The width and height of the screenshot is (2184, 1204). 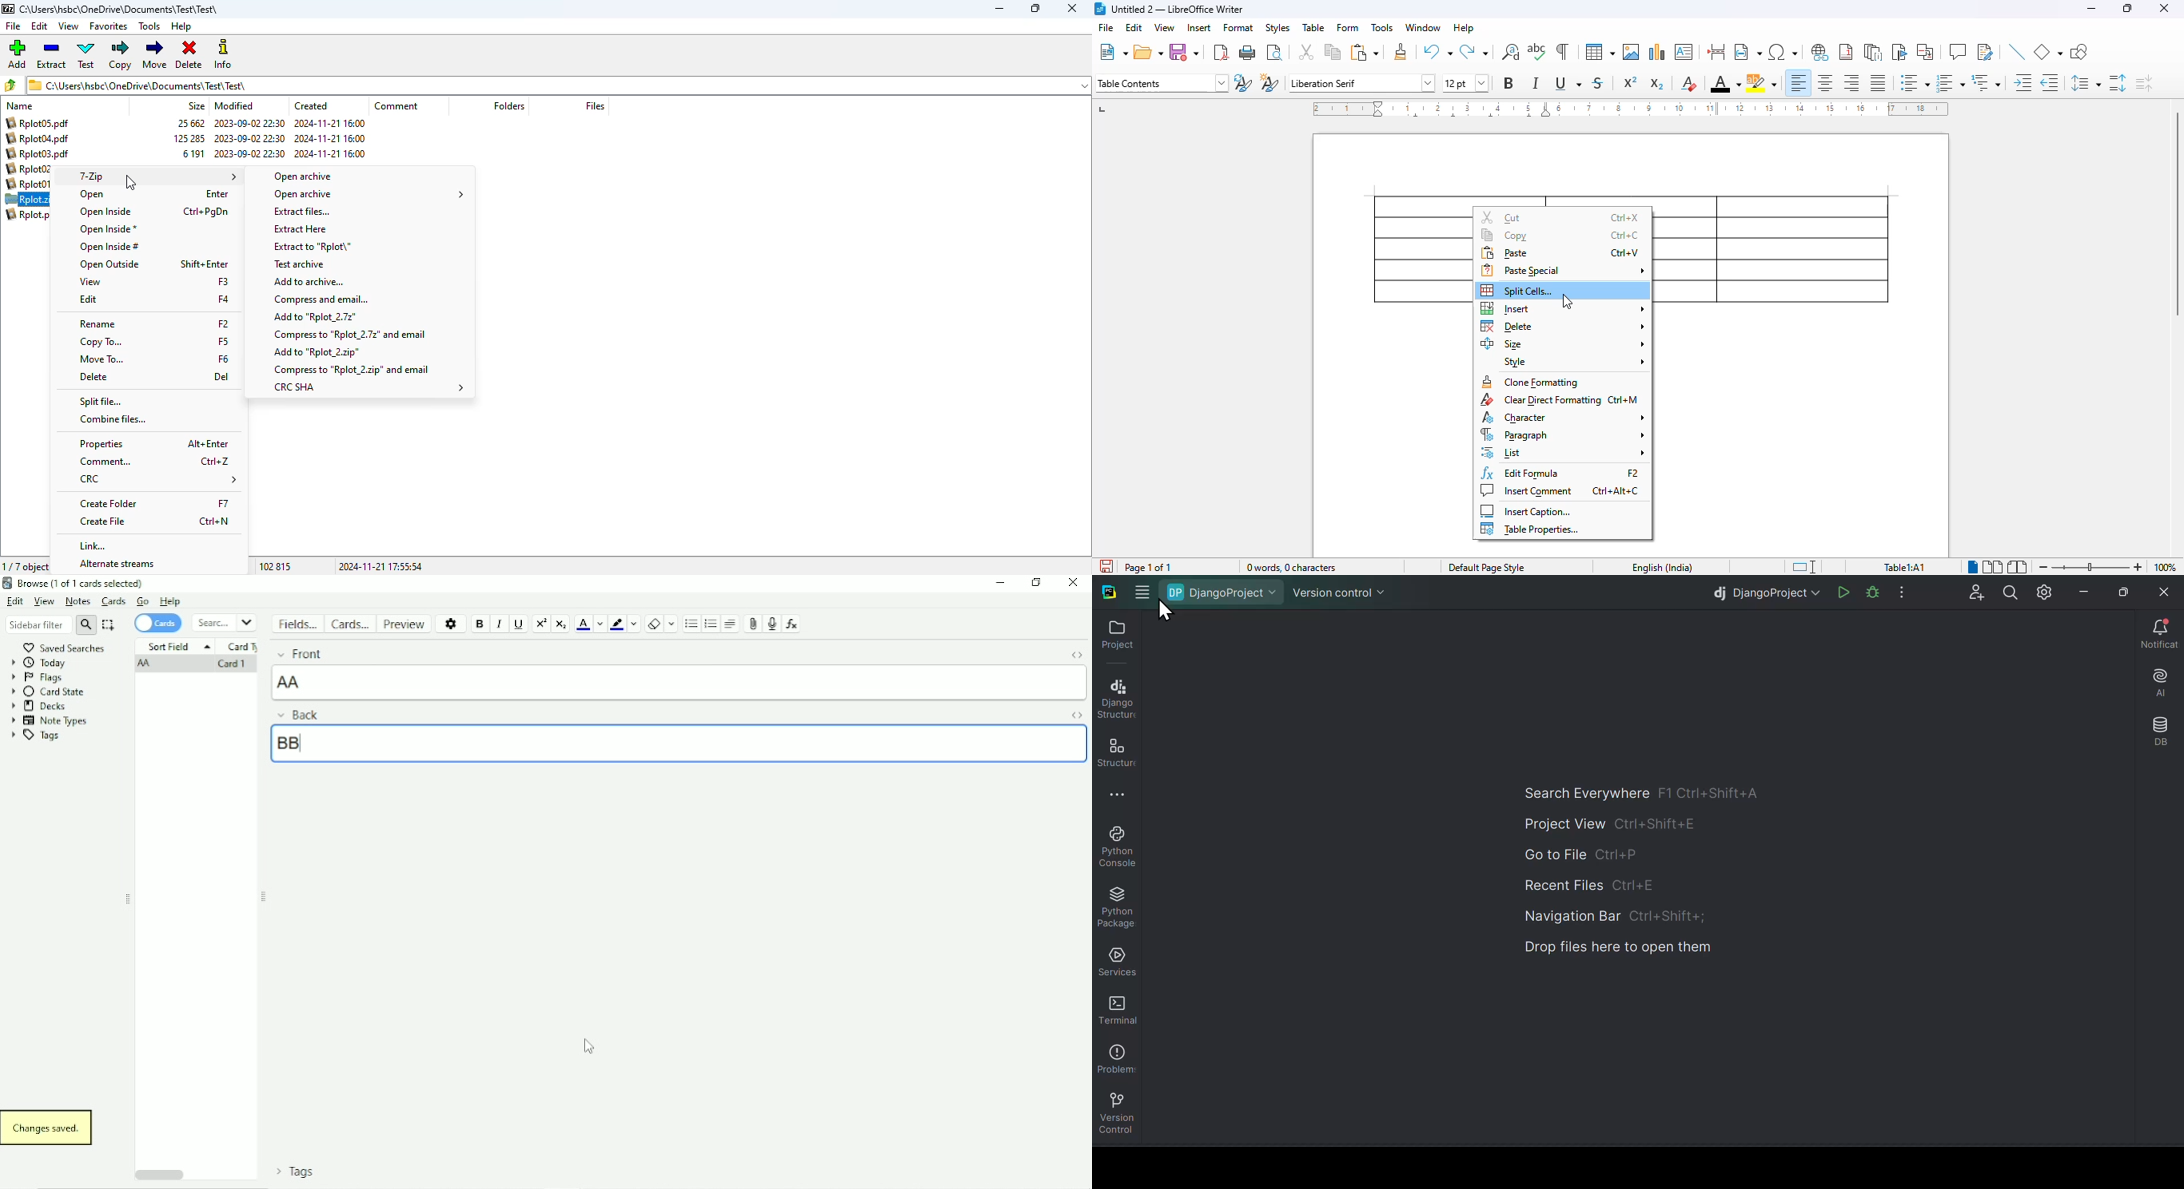 I want to click on Cards, so click(x=158, y=624).